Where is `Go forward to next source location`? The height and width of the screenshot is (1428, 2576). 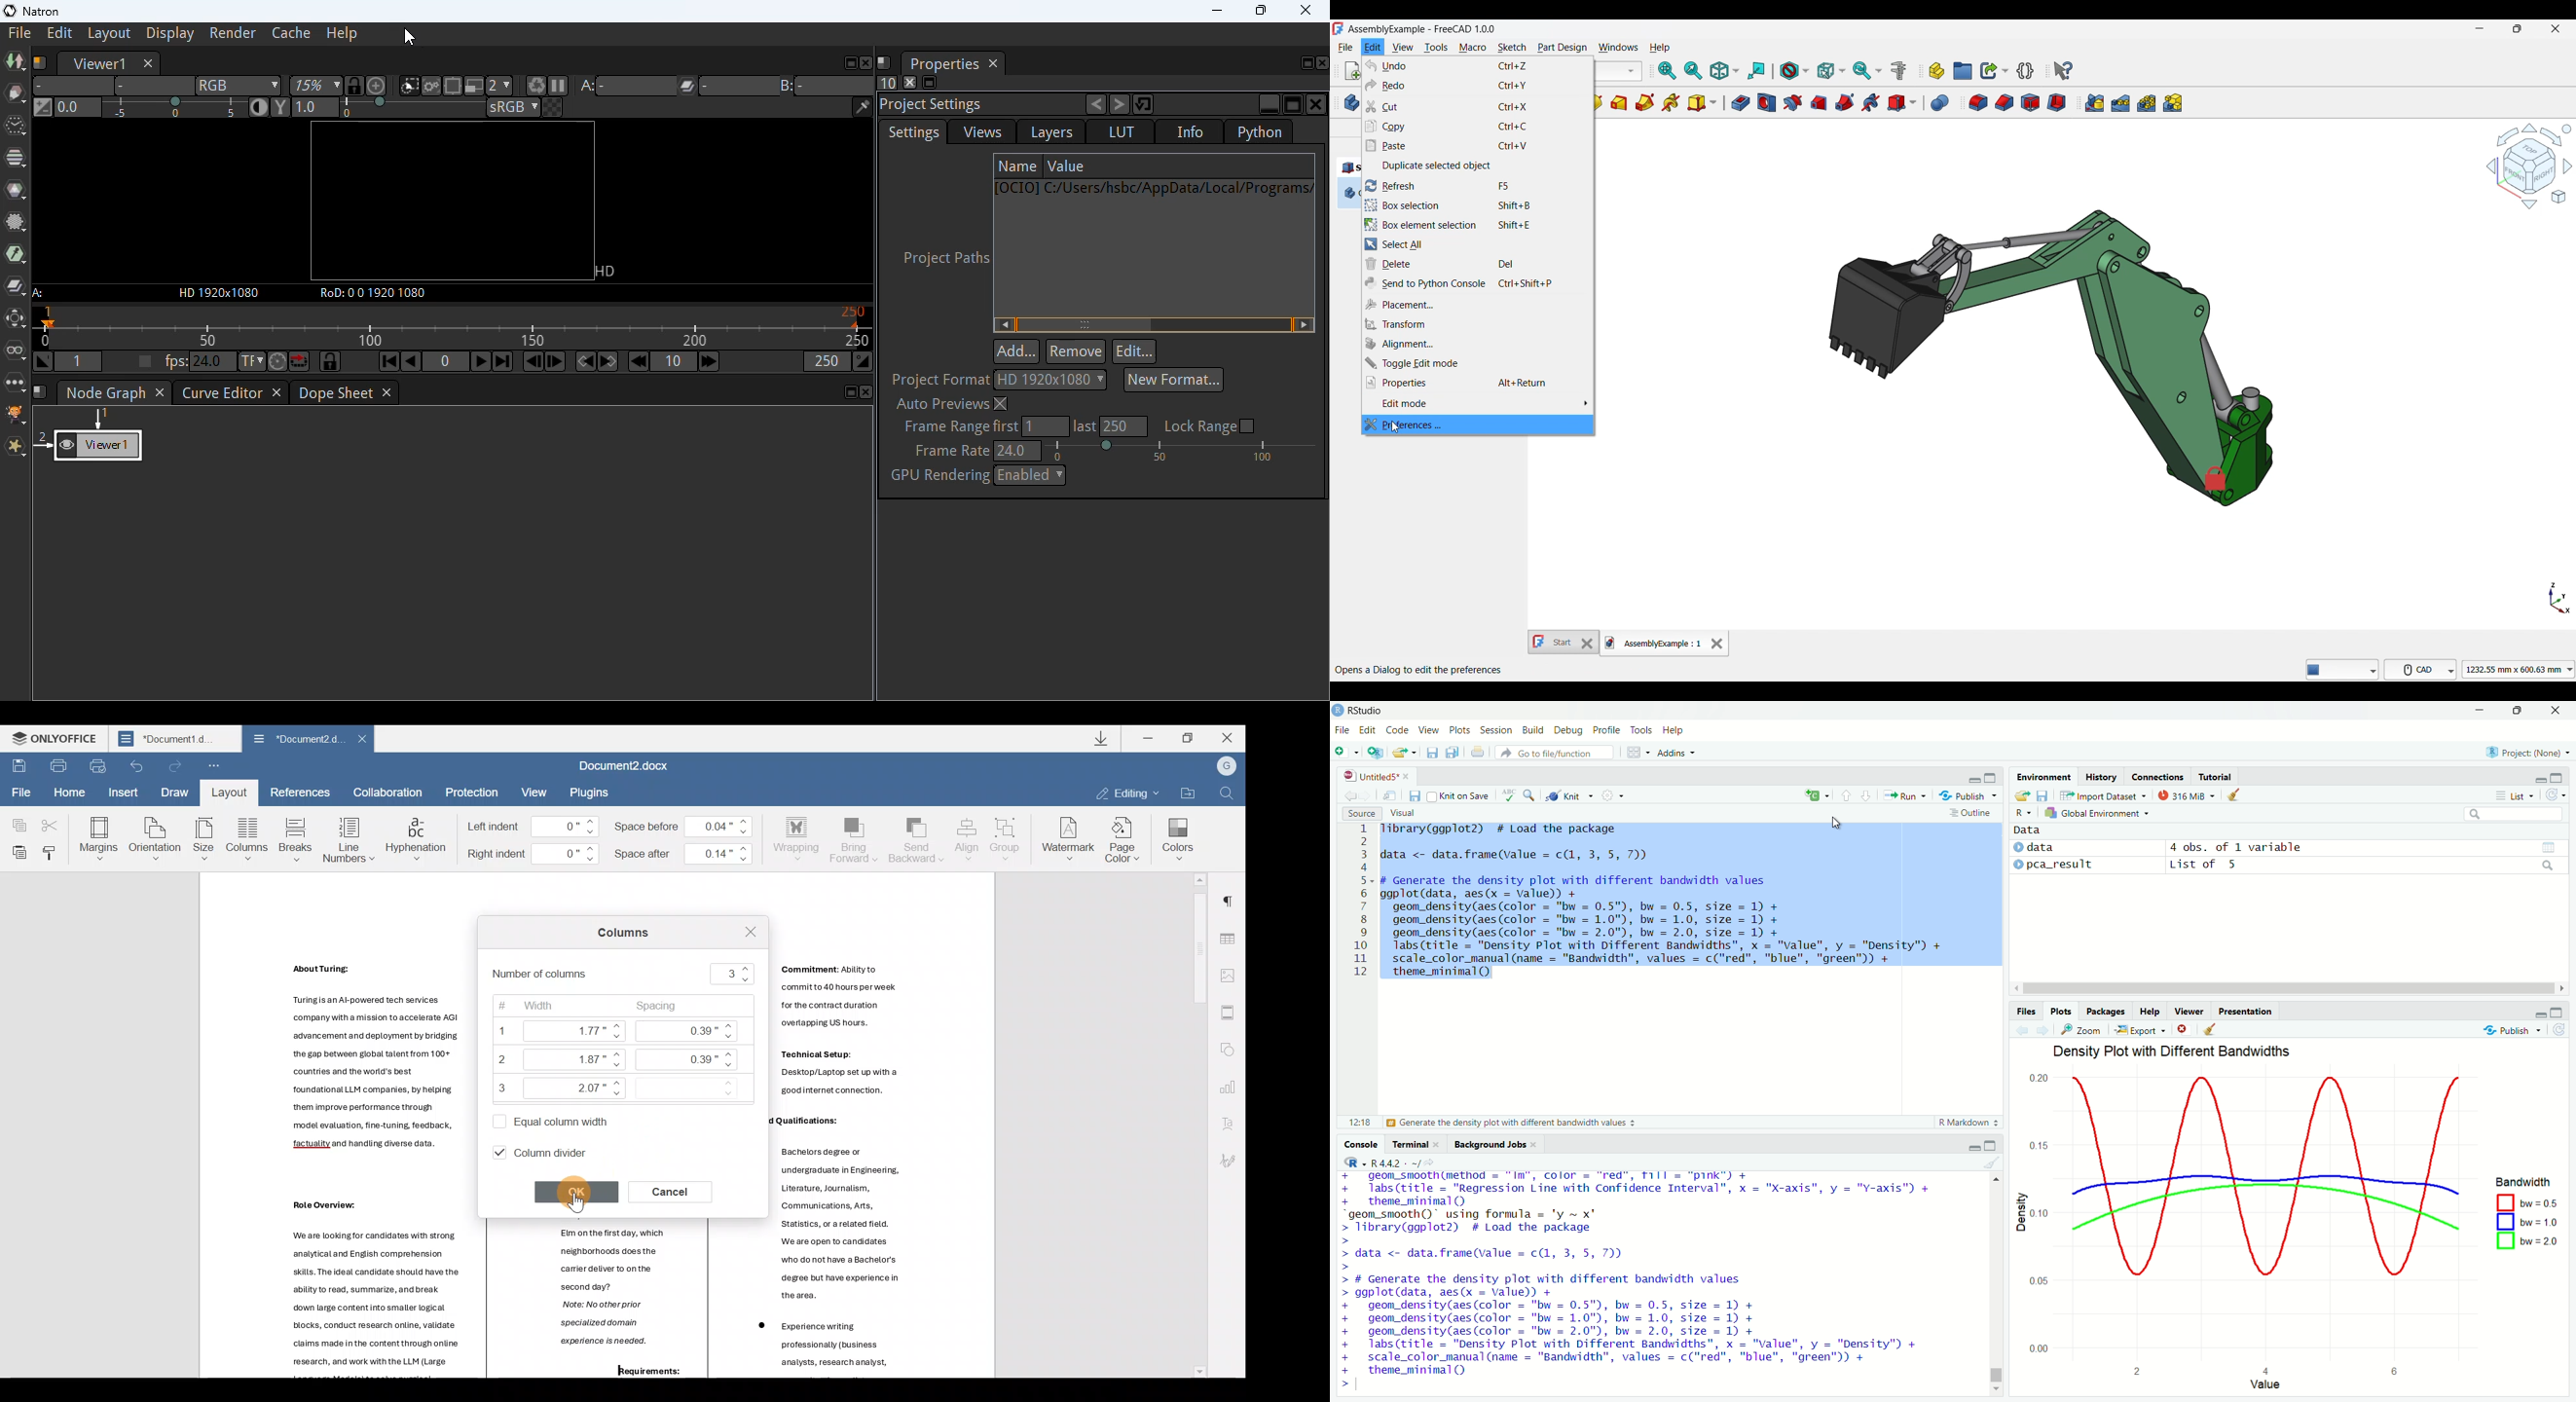 Go forward to next source location is located at coordinates (1364, 795).